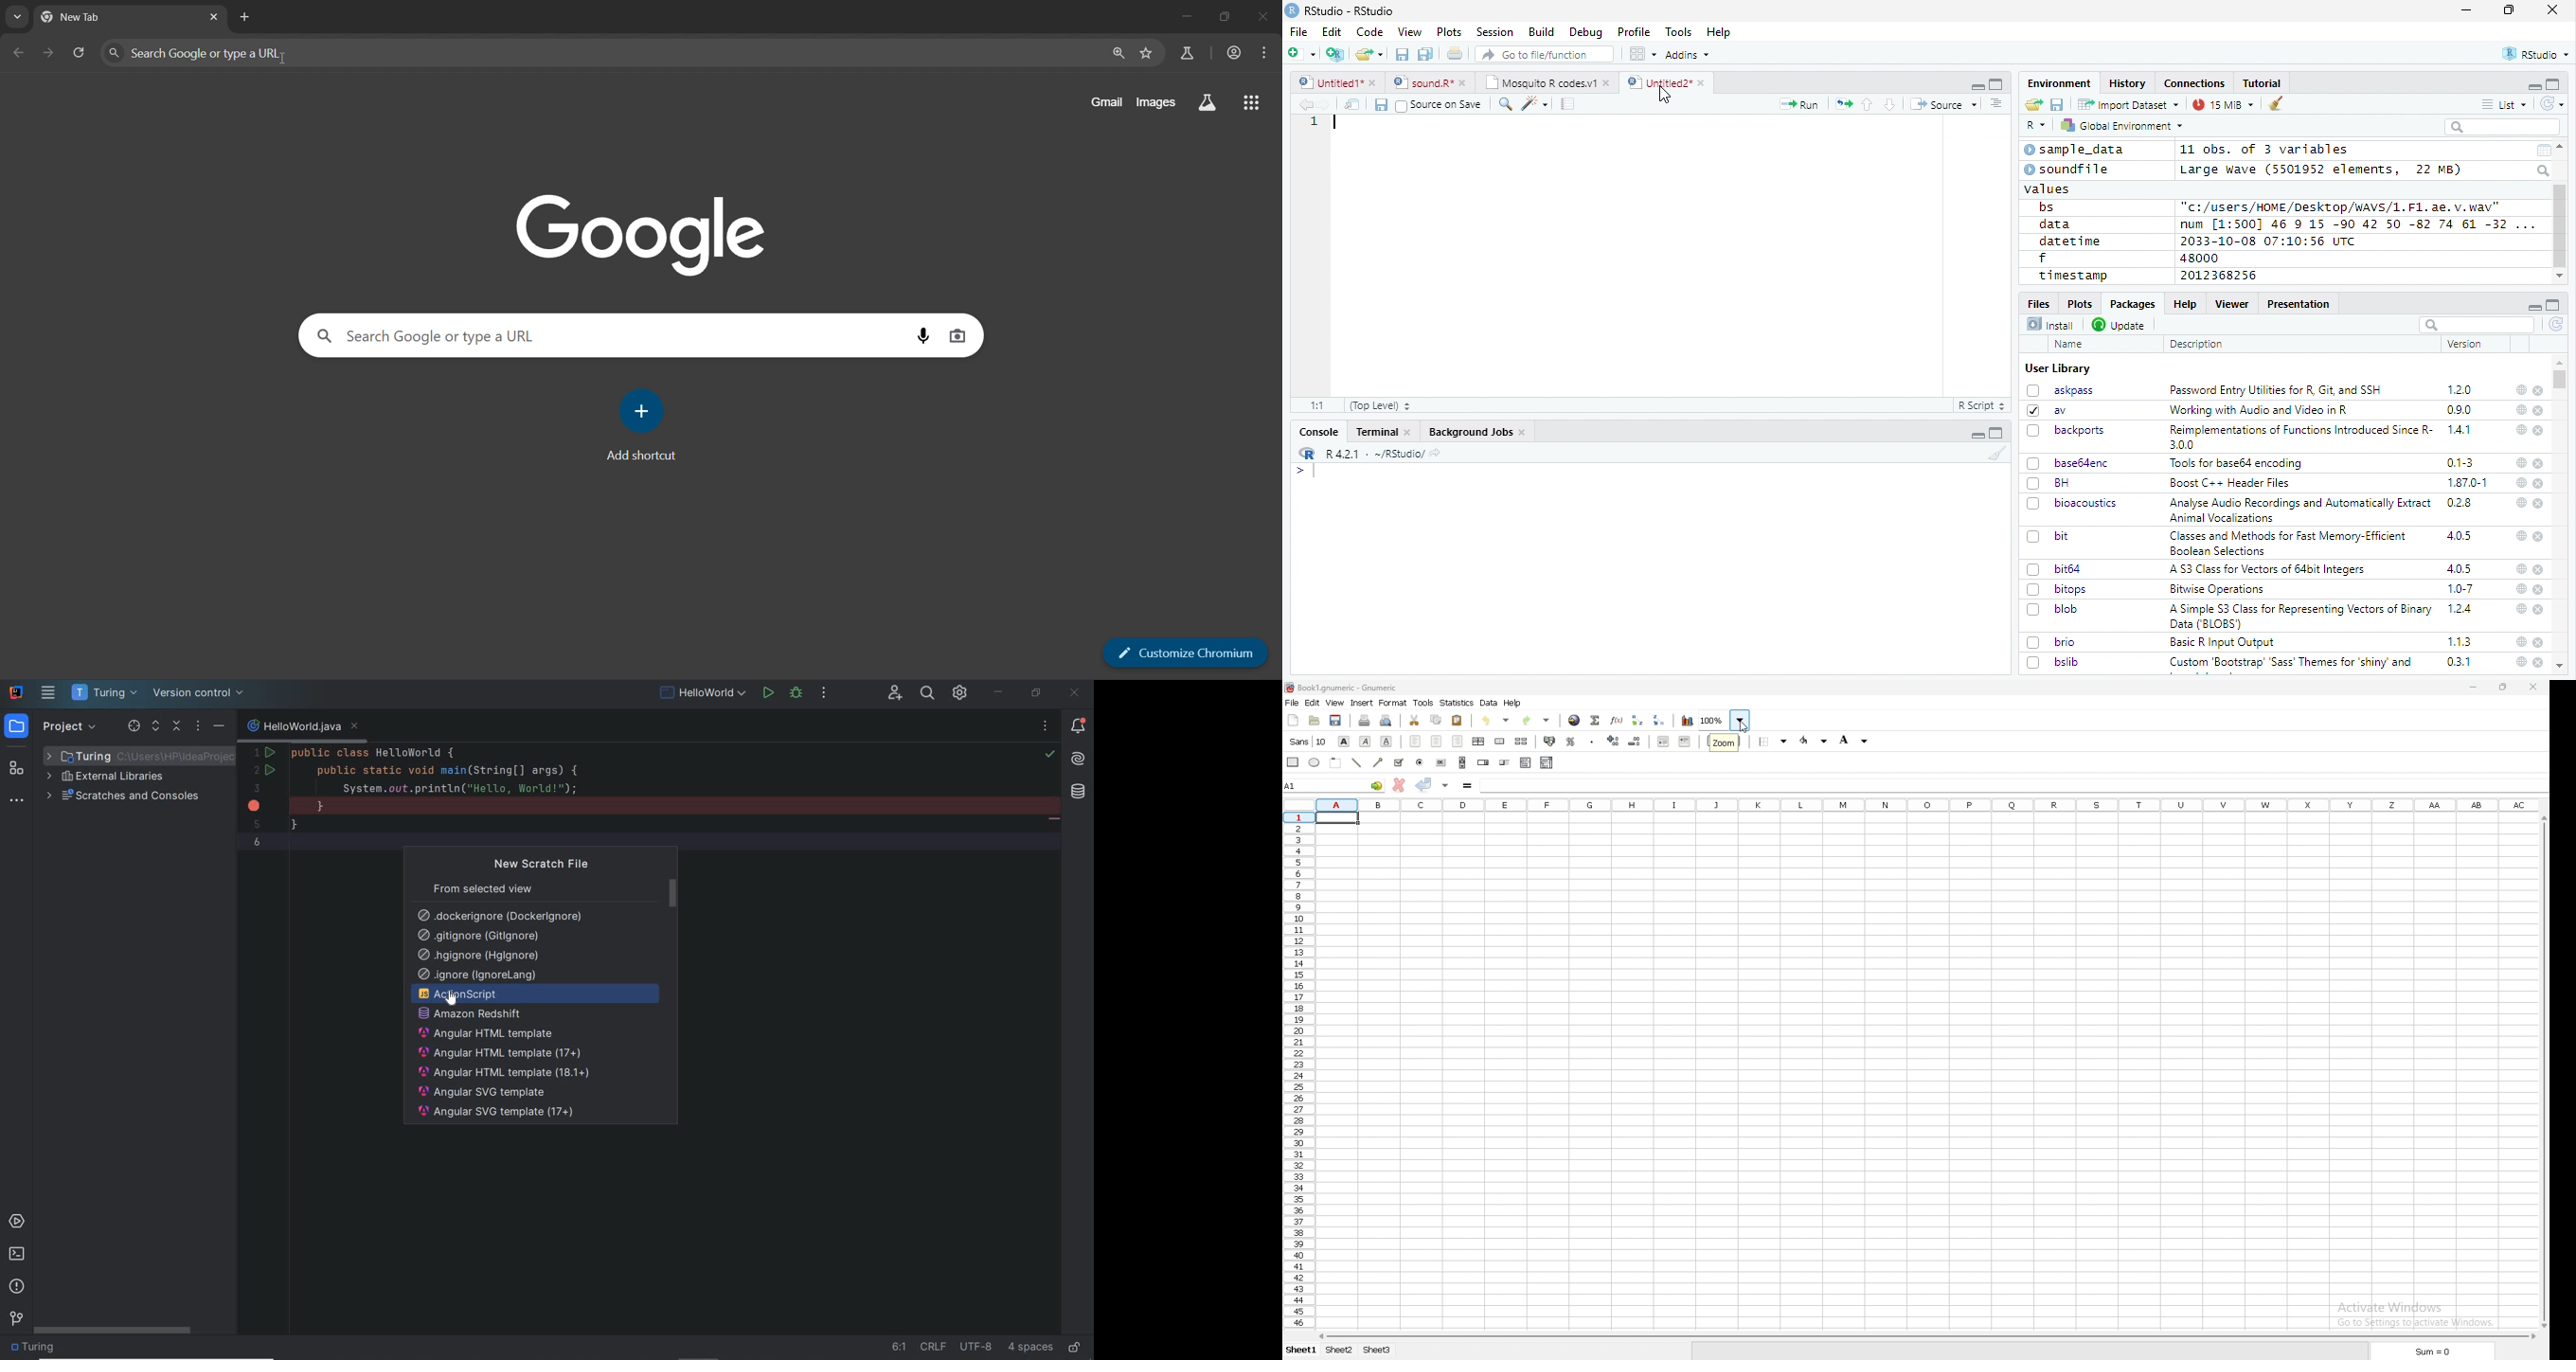 Image resolution: width=2576 pixels, height=1372 pixels. I want to click on angular html template (18.1+), so click(504, 1073).